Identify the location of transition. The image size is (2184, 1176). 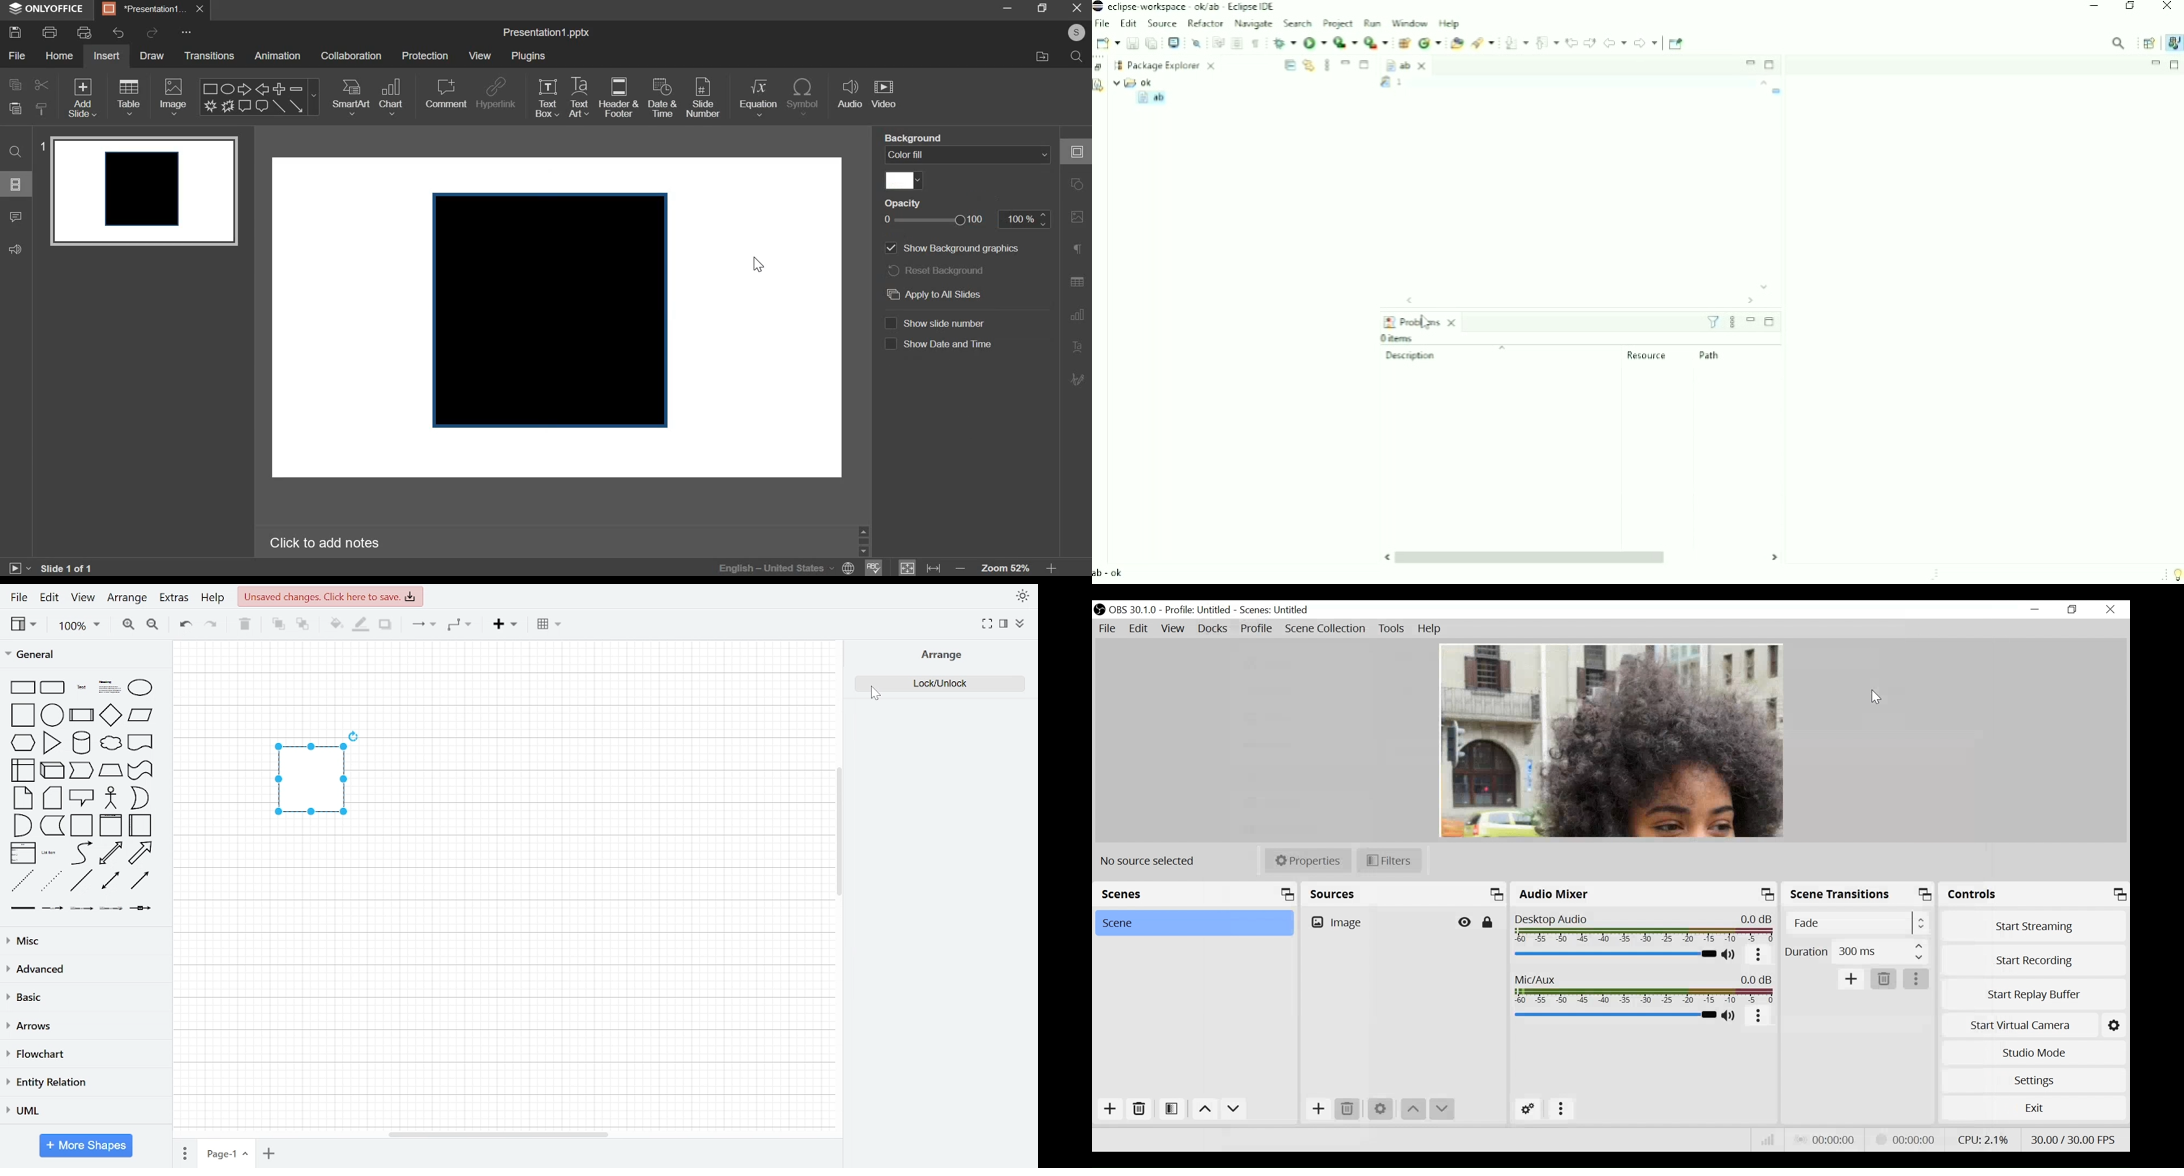
(208, 55).